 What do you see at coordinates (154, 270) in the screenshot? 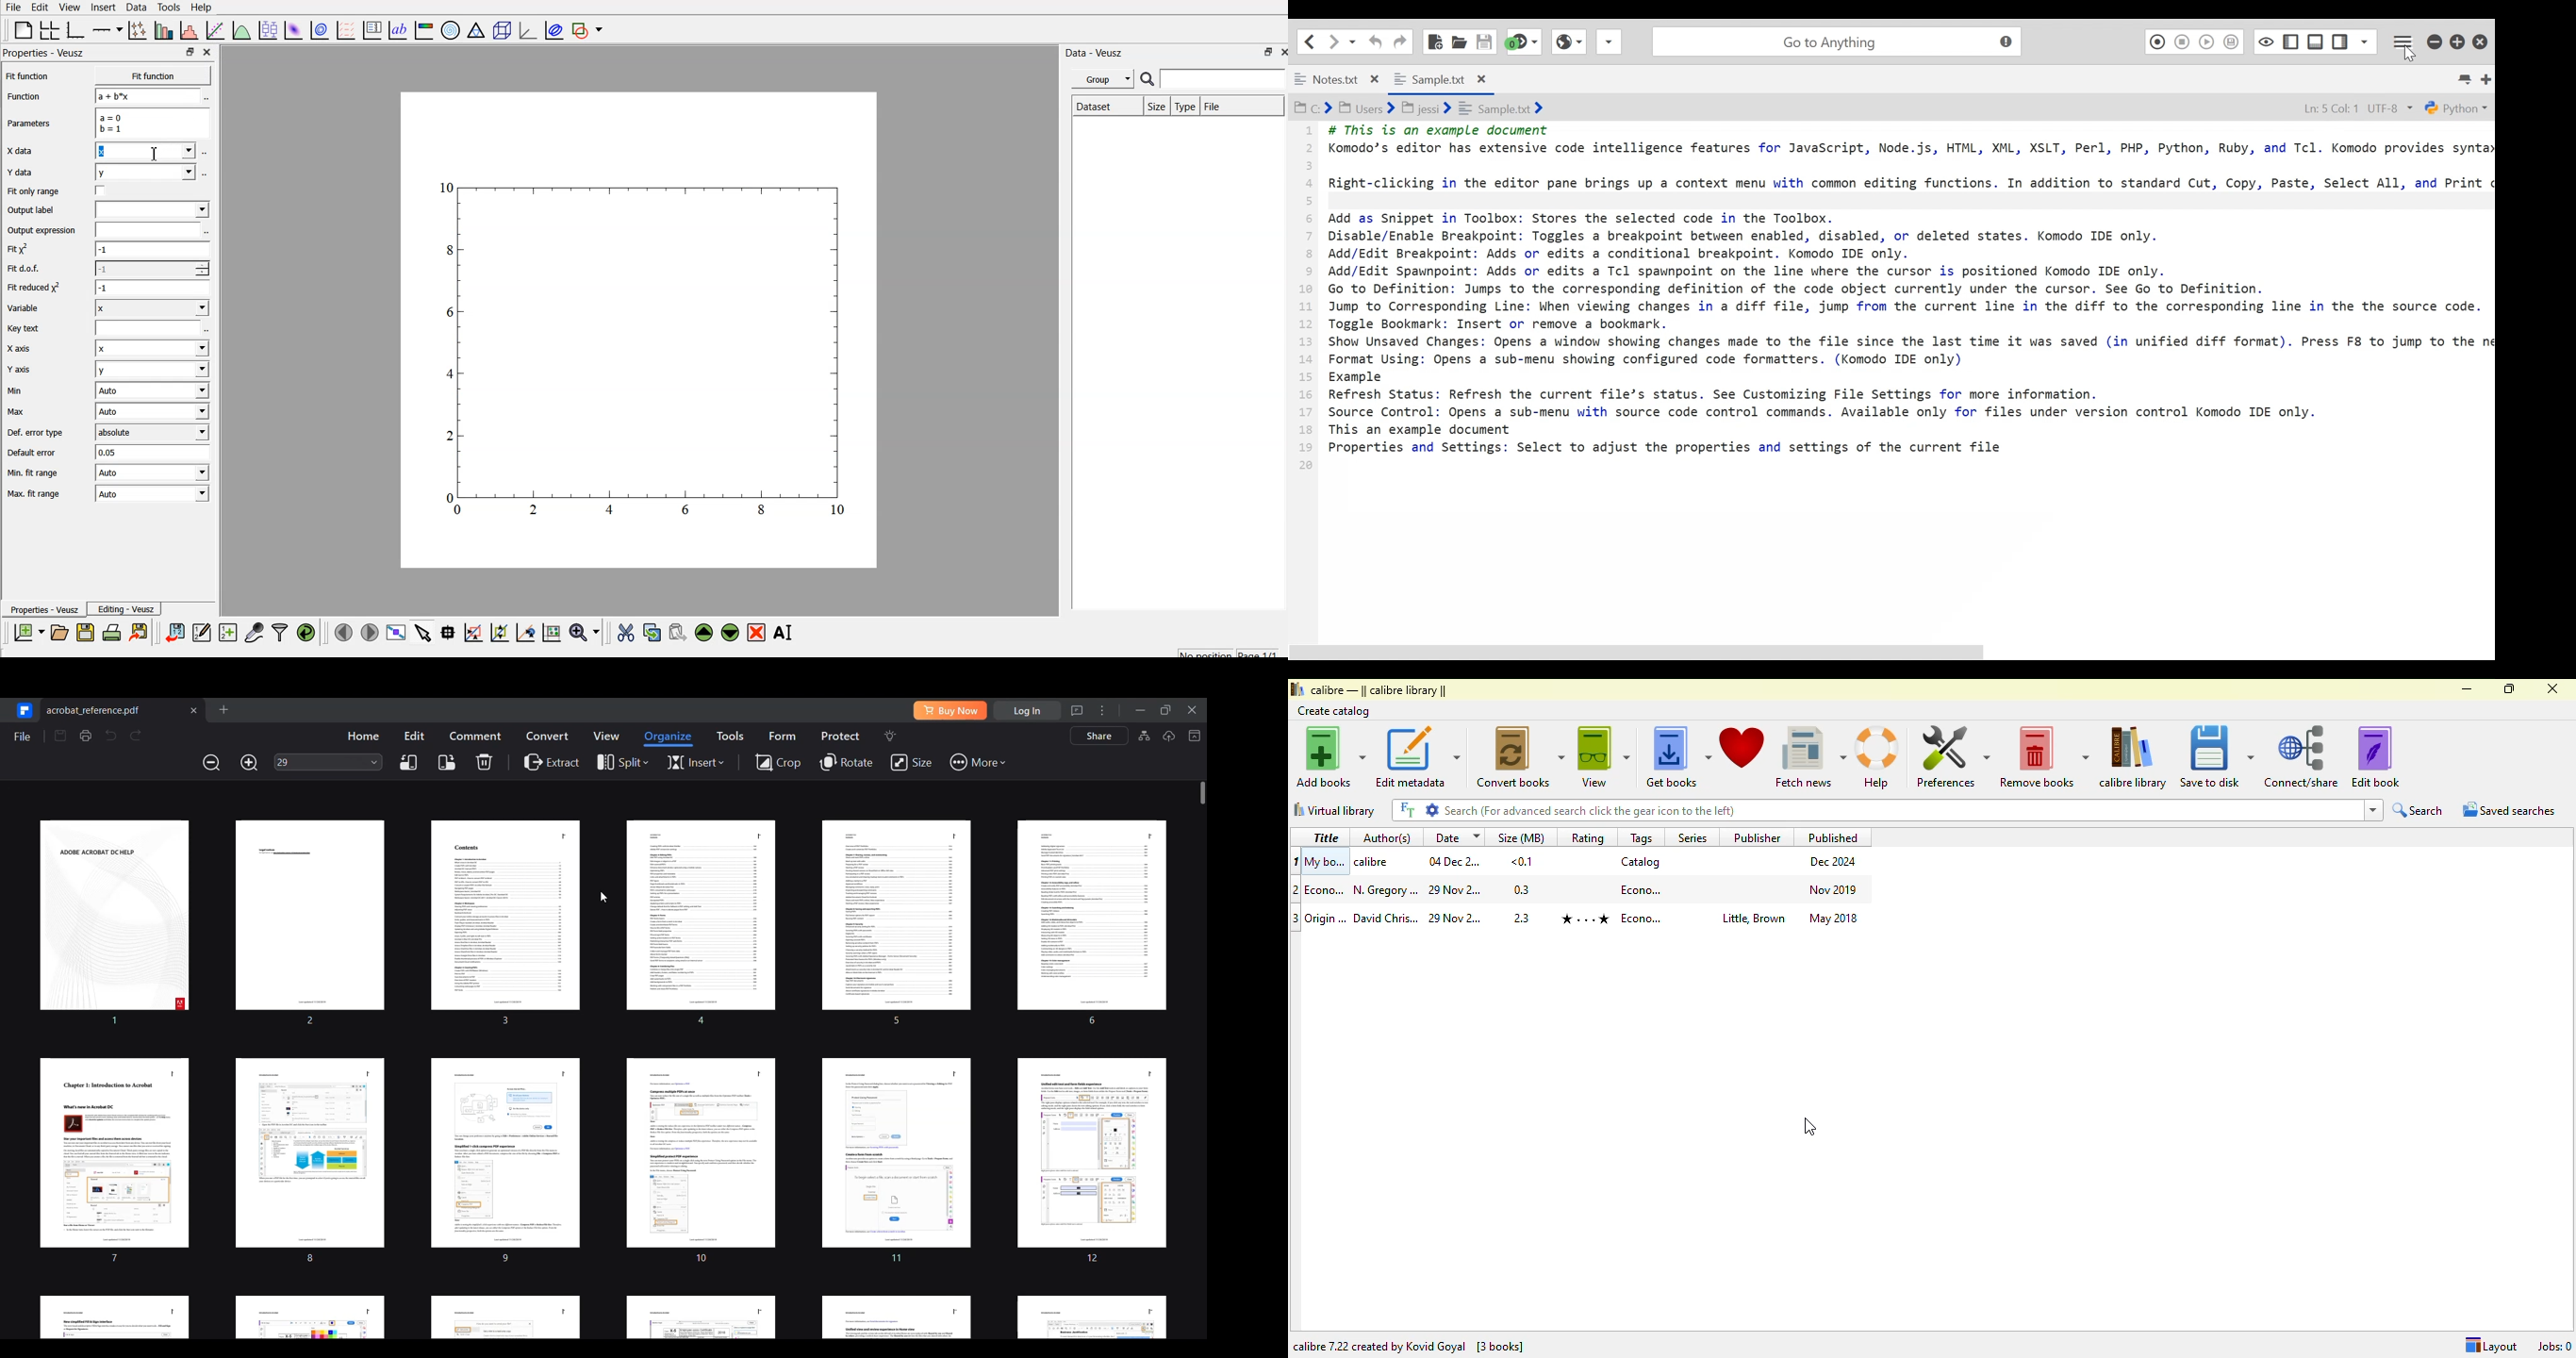
I see `1` at bounding box center [154, 270].